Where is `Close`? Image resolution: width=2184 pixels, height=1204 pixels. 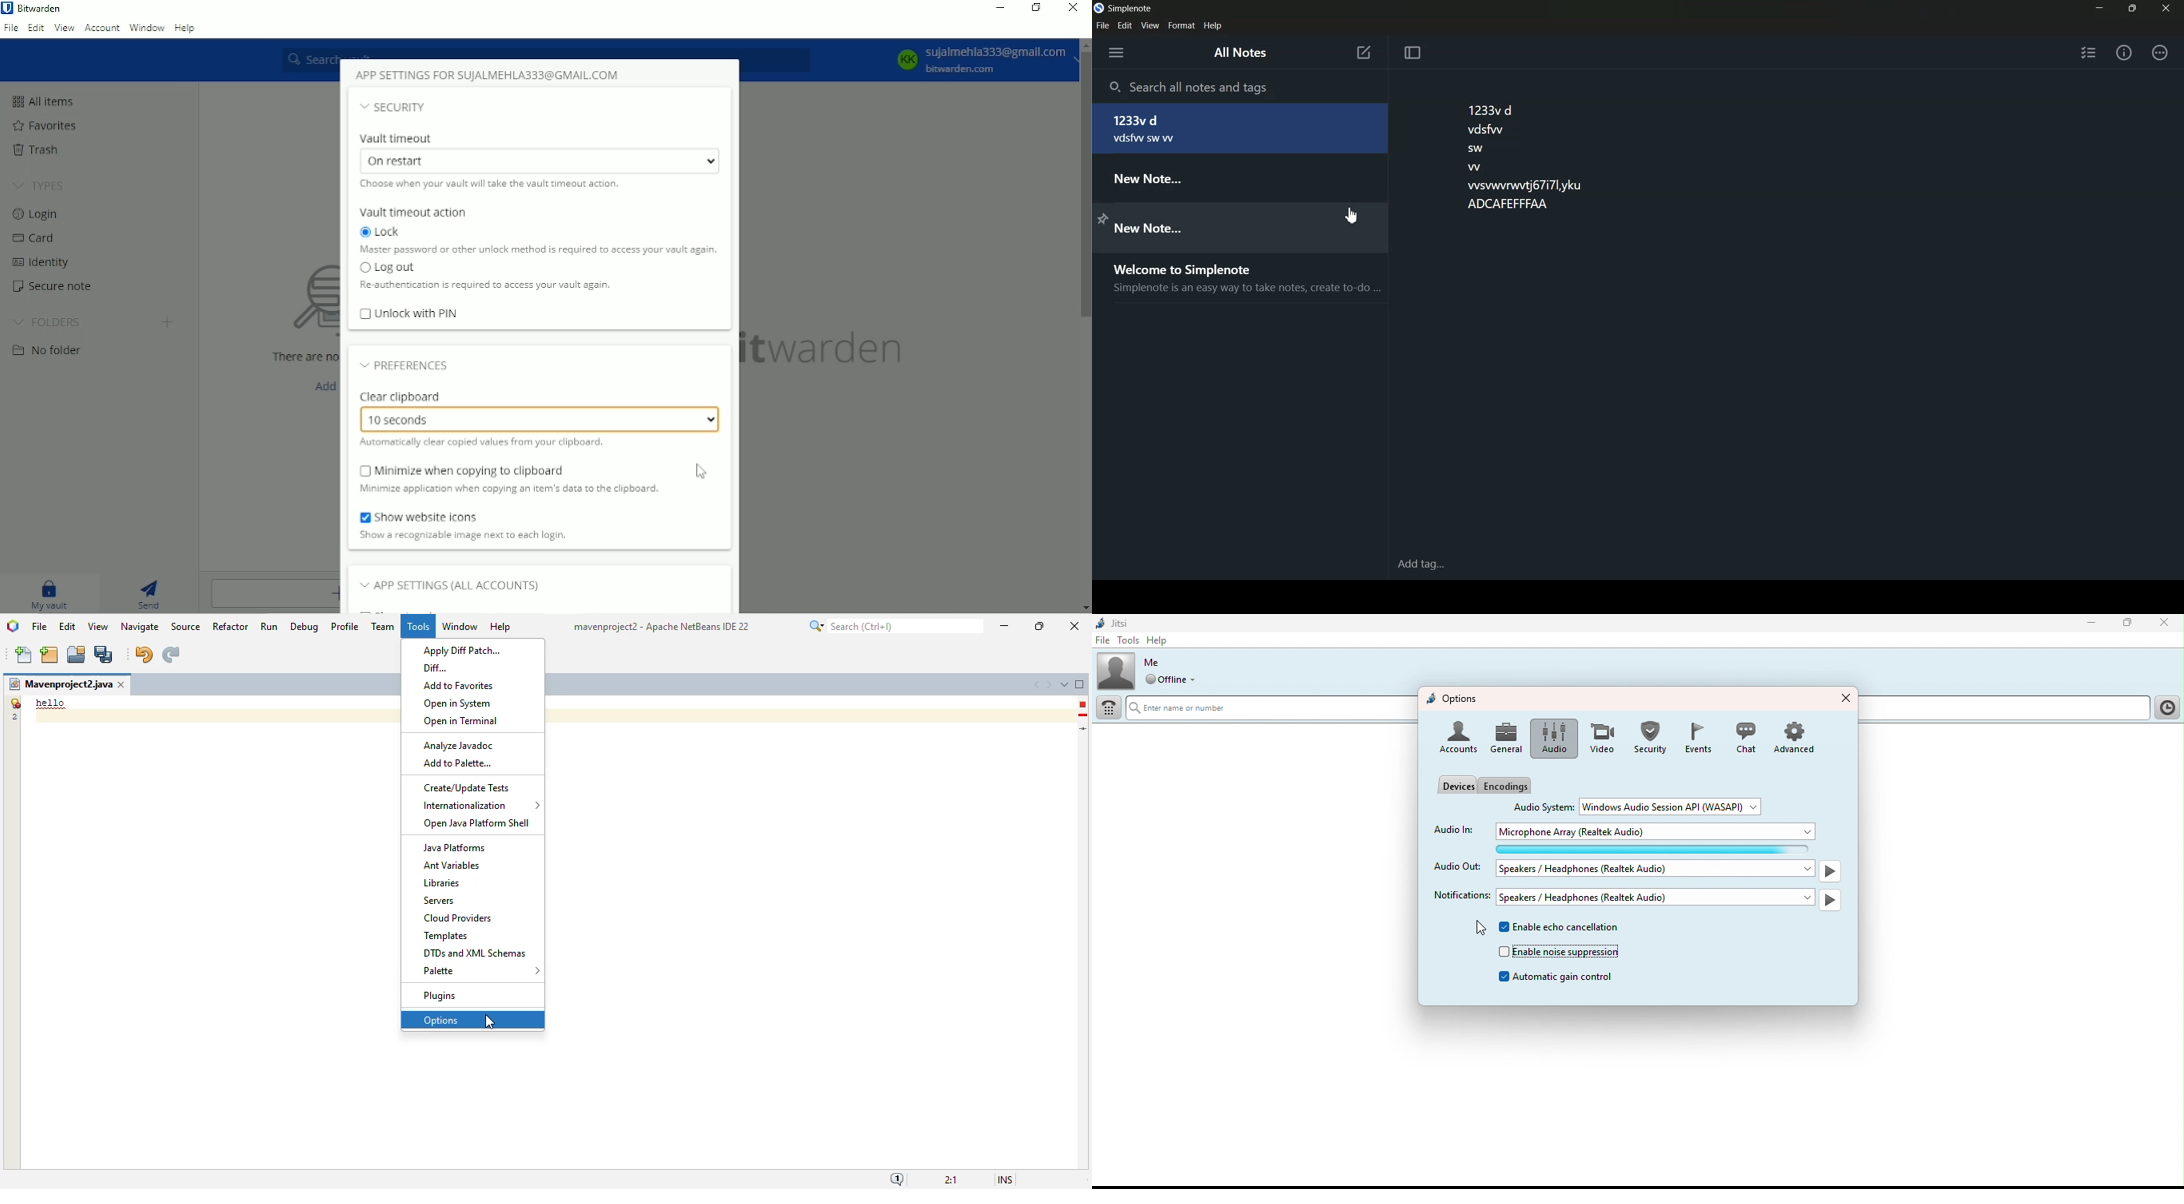
Close is located at coordinates (1844, 696).